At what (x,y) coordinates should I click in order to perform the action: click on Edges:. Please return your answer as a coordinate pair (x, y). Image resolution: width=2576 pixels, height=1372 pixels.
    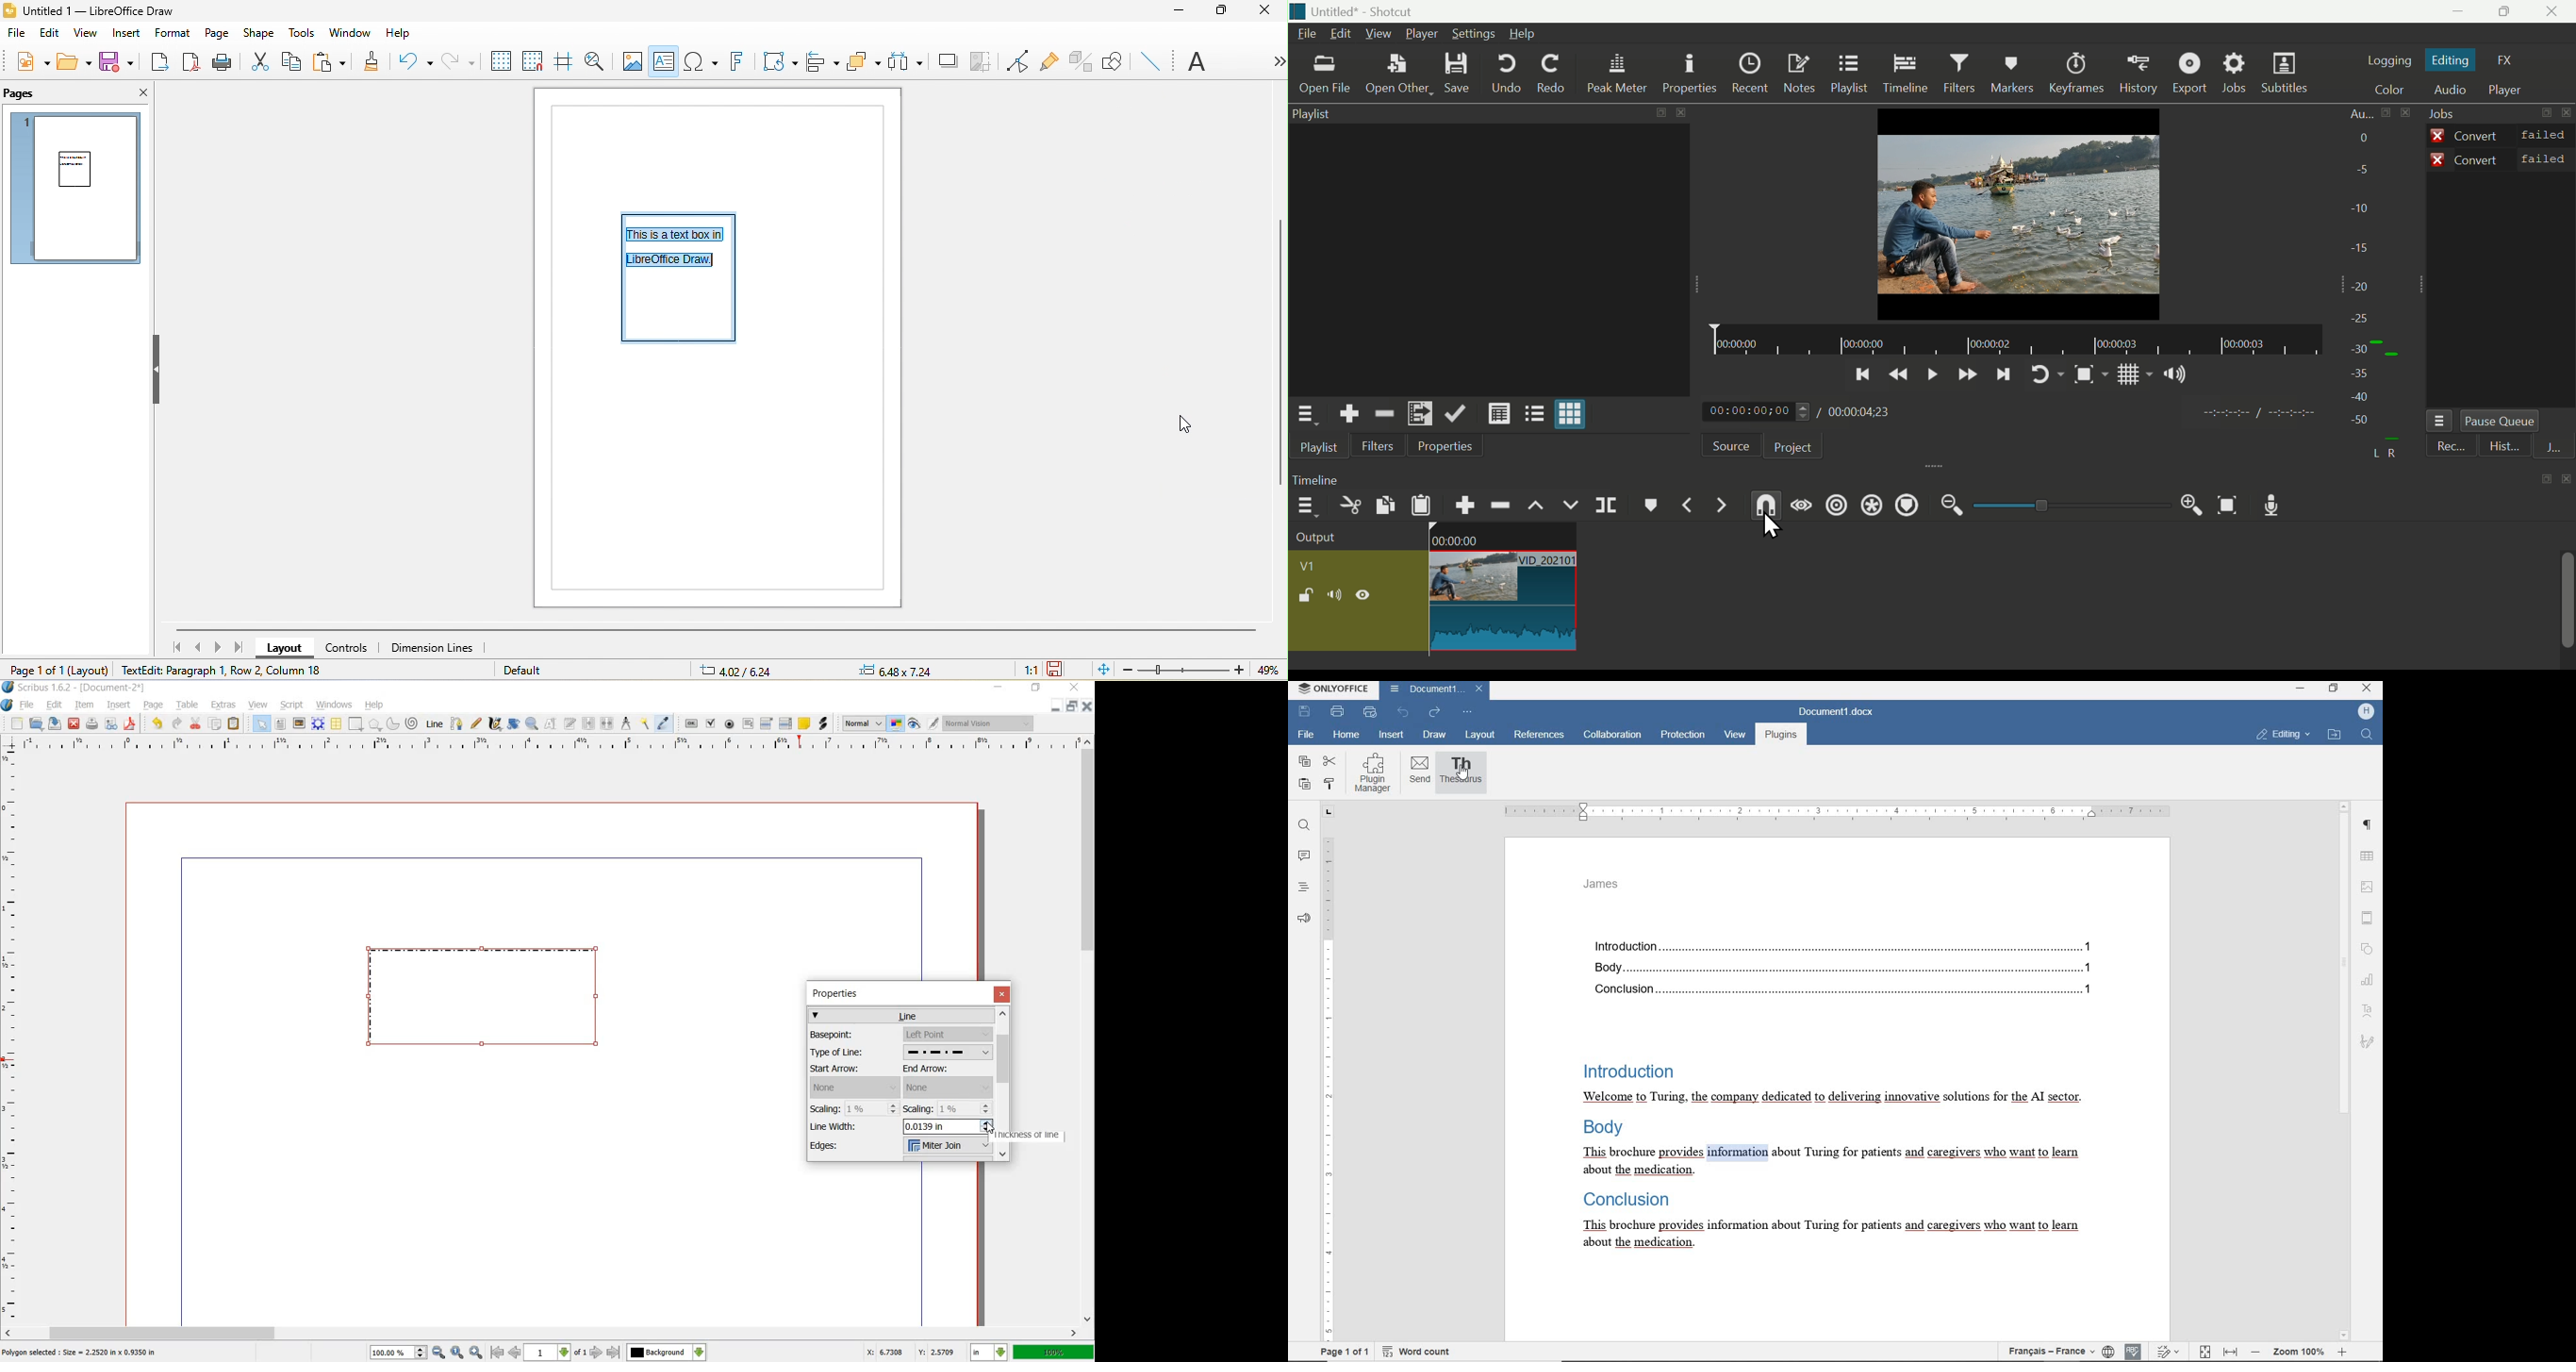
    Looking at the image, I should click on (842, 1147).